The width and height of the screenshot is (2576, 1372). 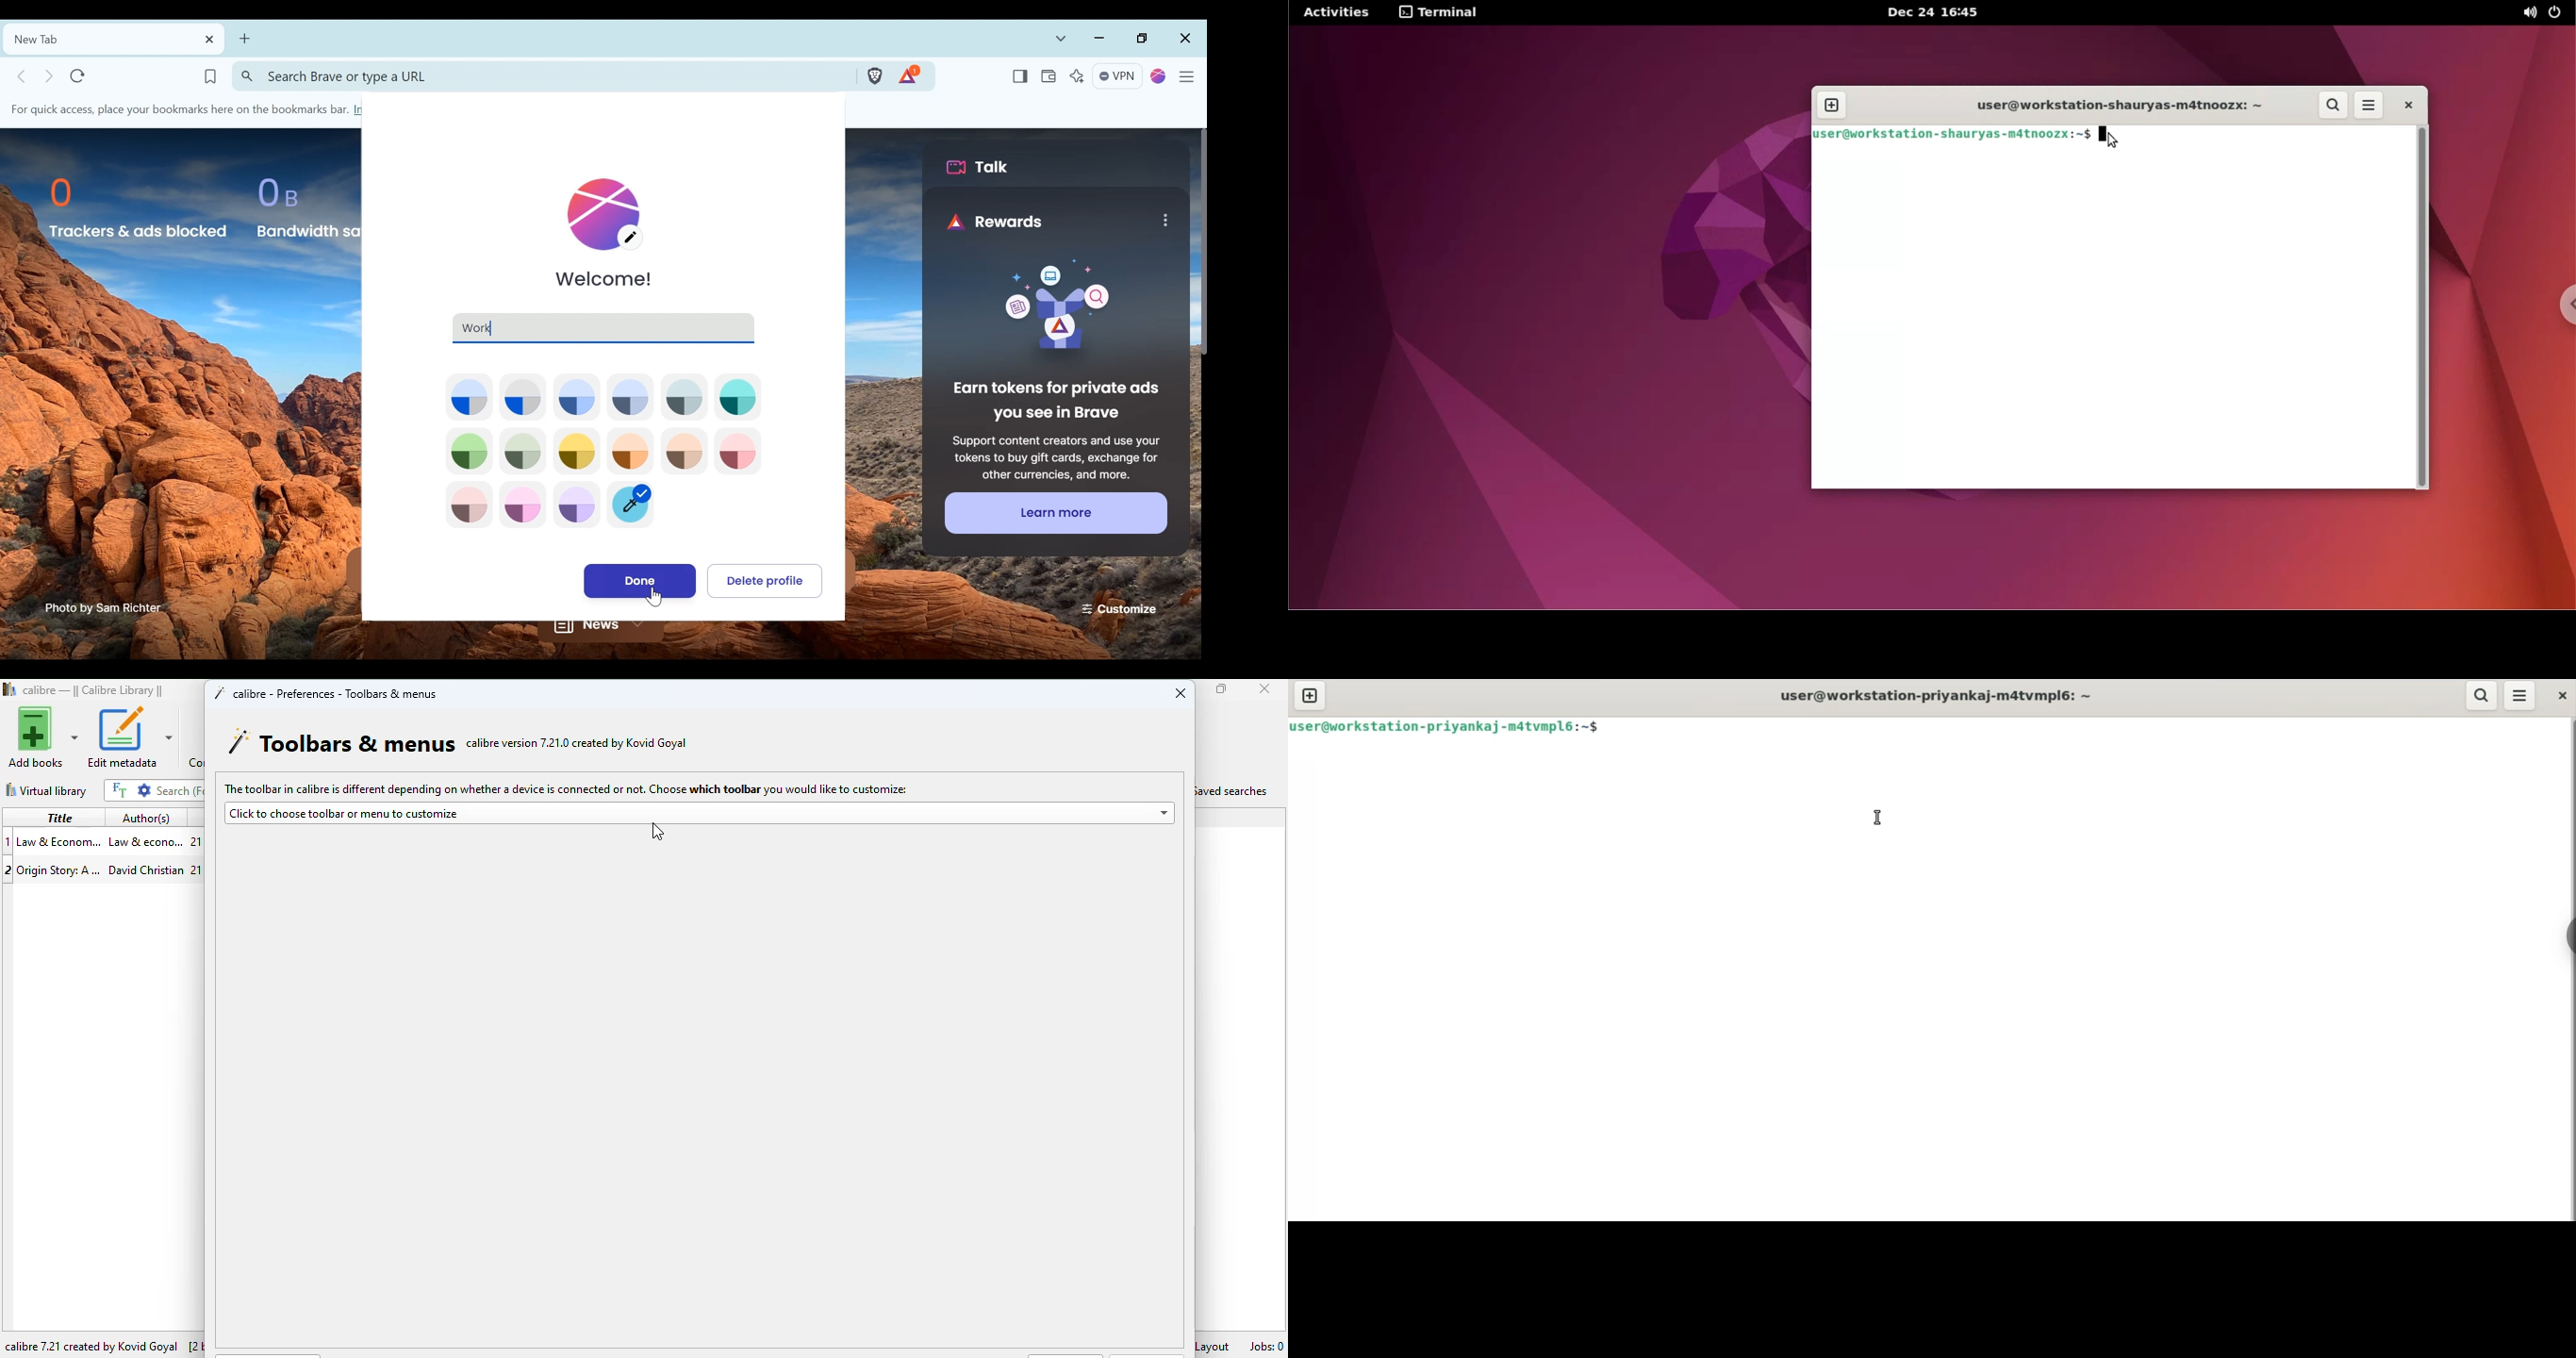 What do you see at coordinates (324, 692) in the screenshot?
I see `calibre - preferences - toolbars & menus` at bounding box center [324, 692].